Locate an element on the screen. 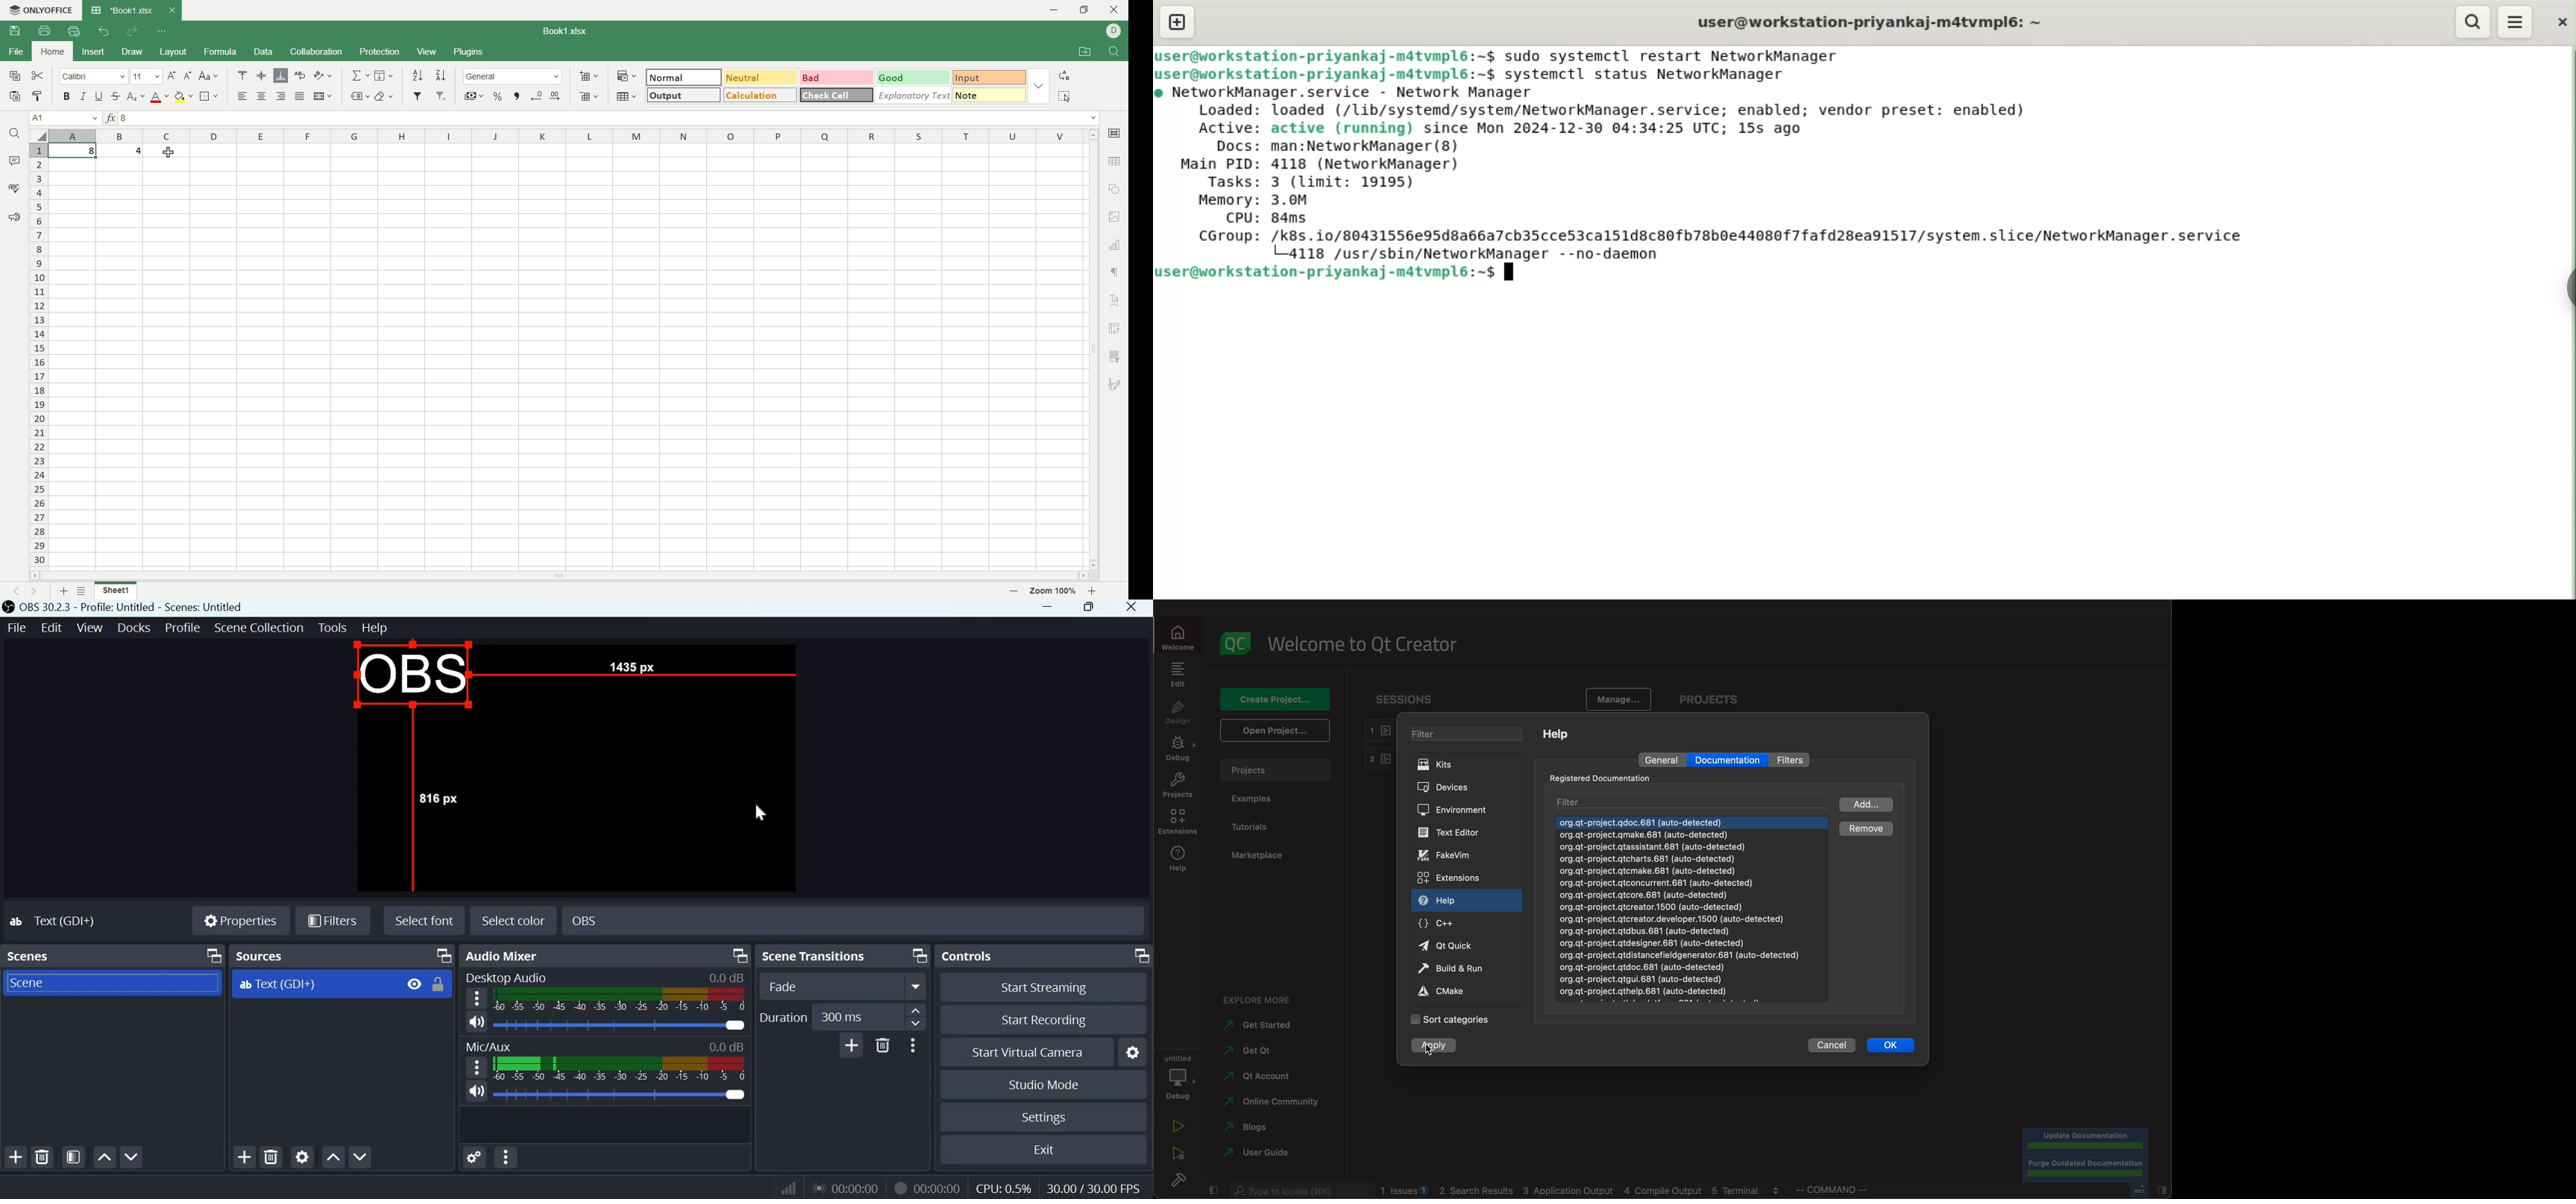  cut is located at coordinates (38, 76).